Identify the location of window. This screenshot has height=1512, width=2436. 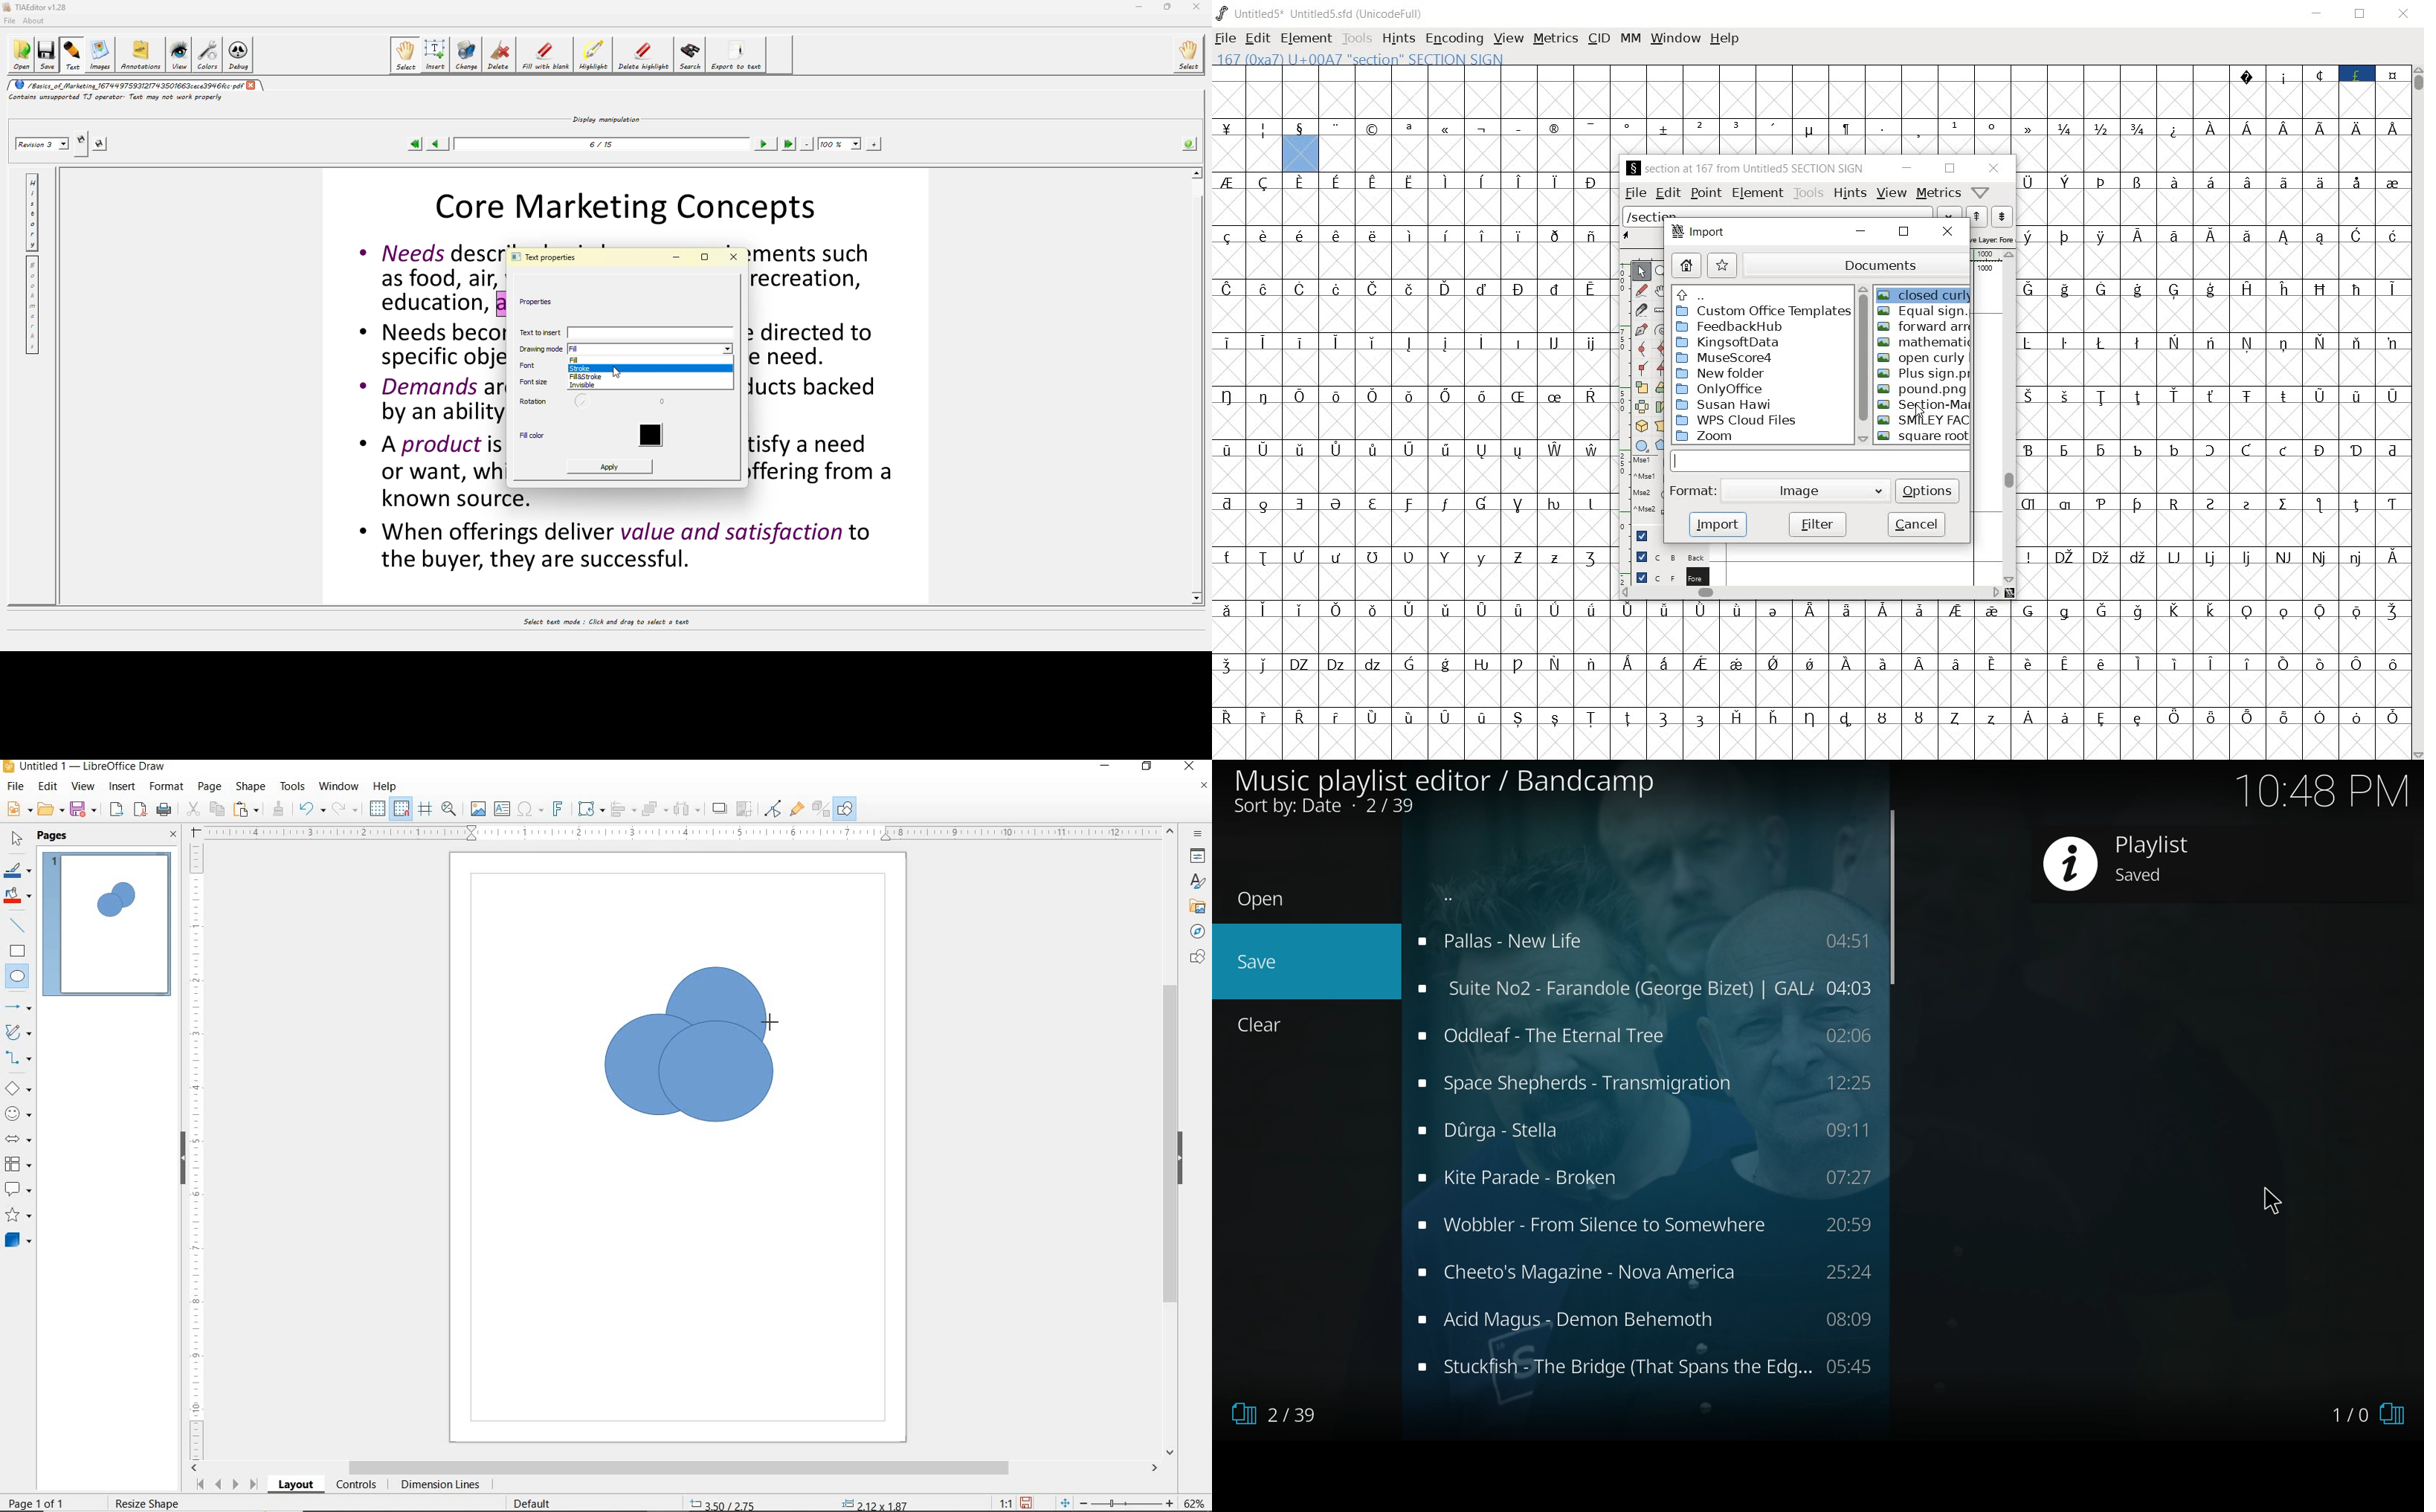
(1675, 37).